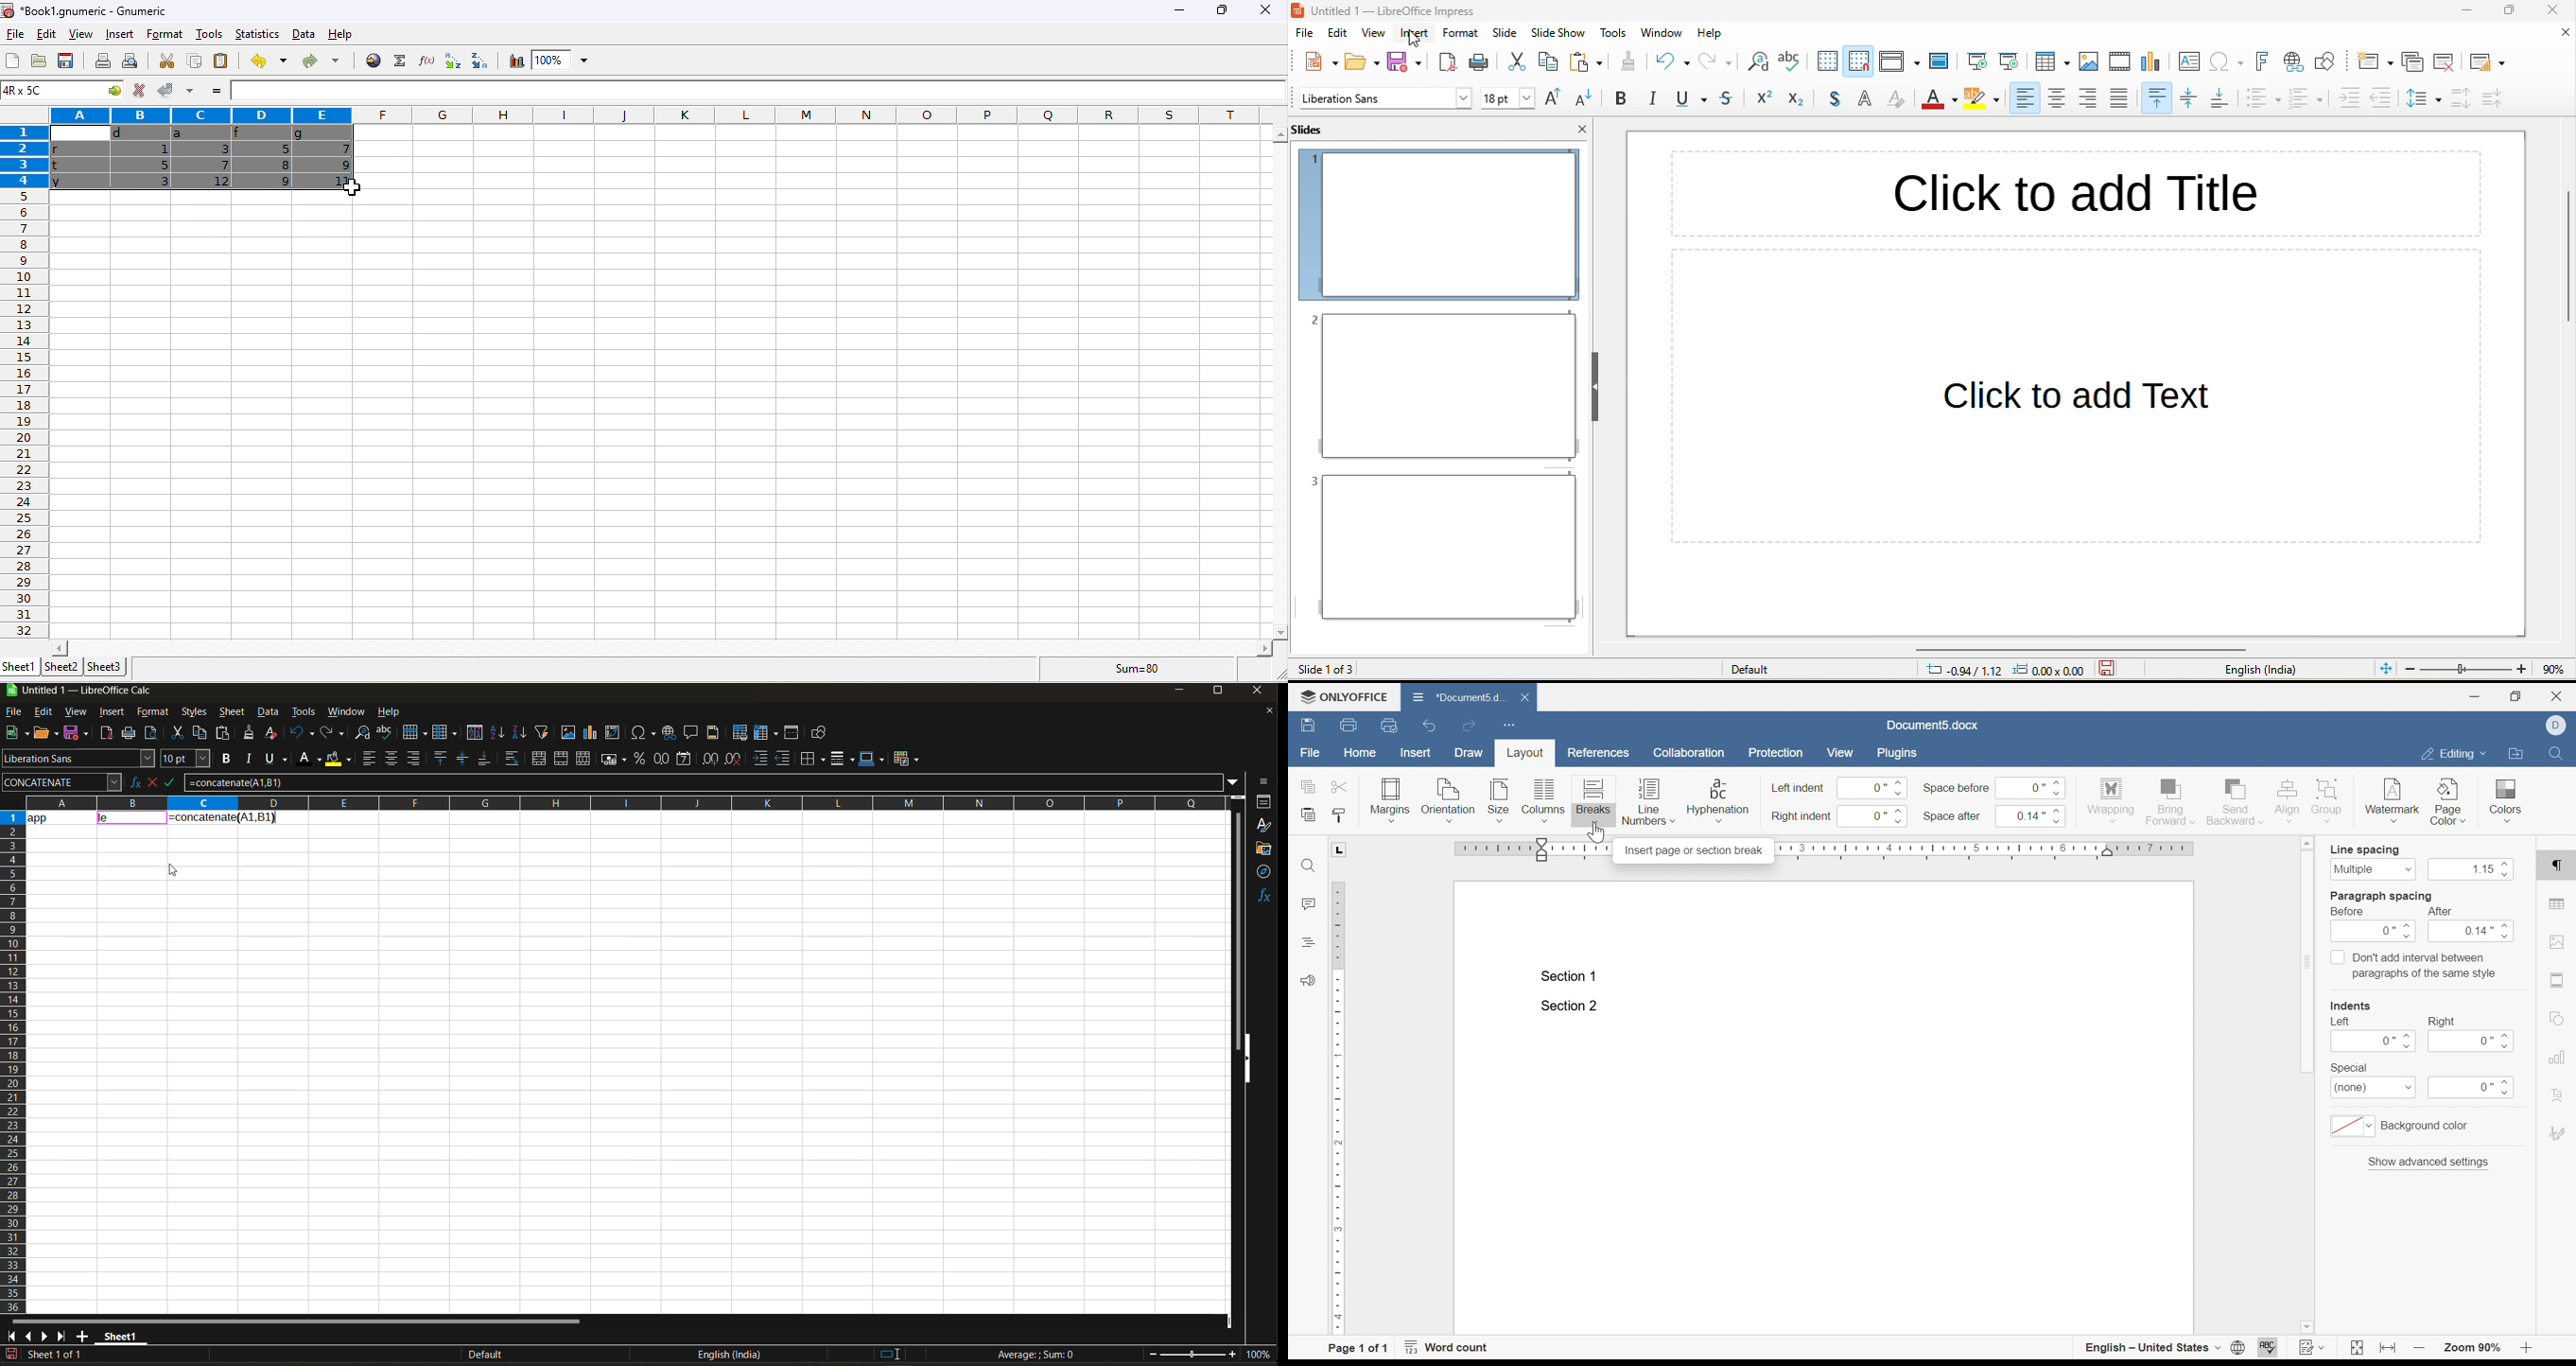  What do you see at coordinates (295, 1321) in the screenshot?
I see `horizontal scroll bar` at bounding box center [295, 1321].